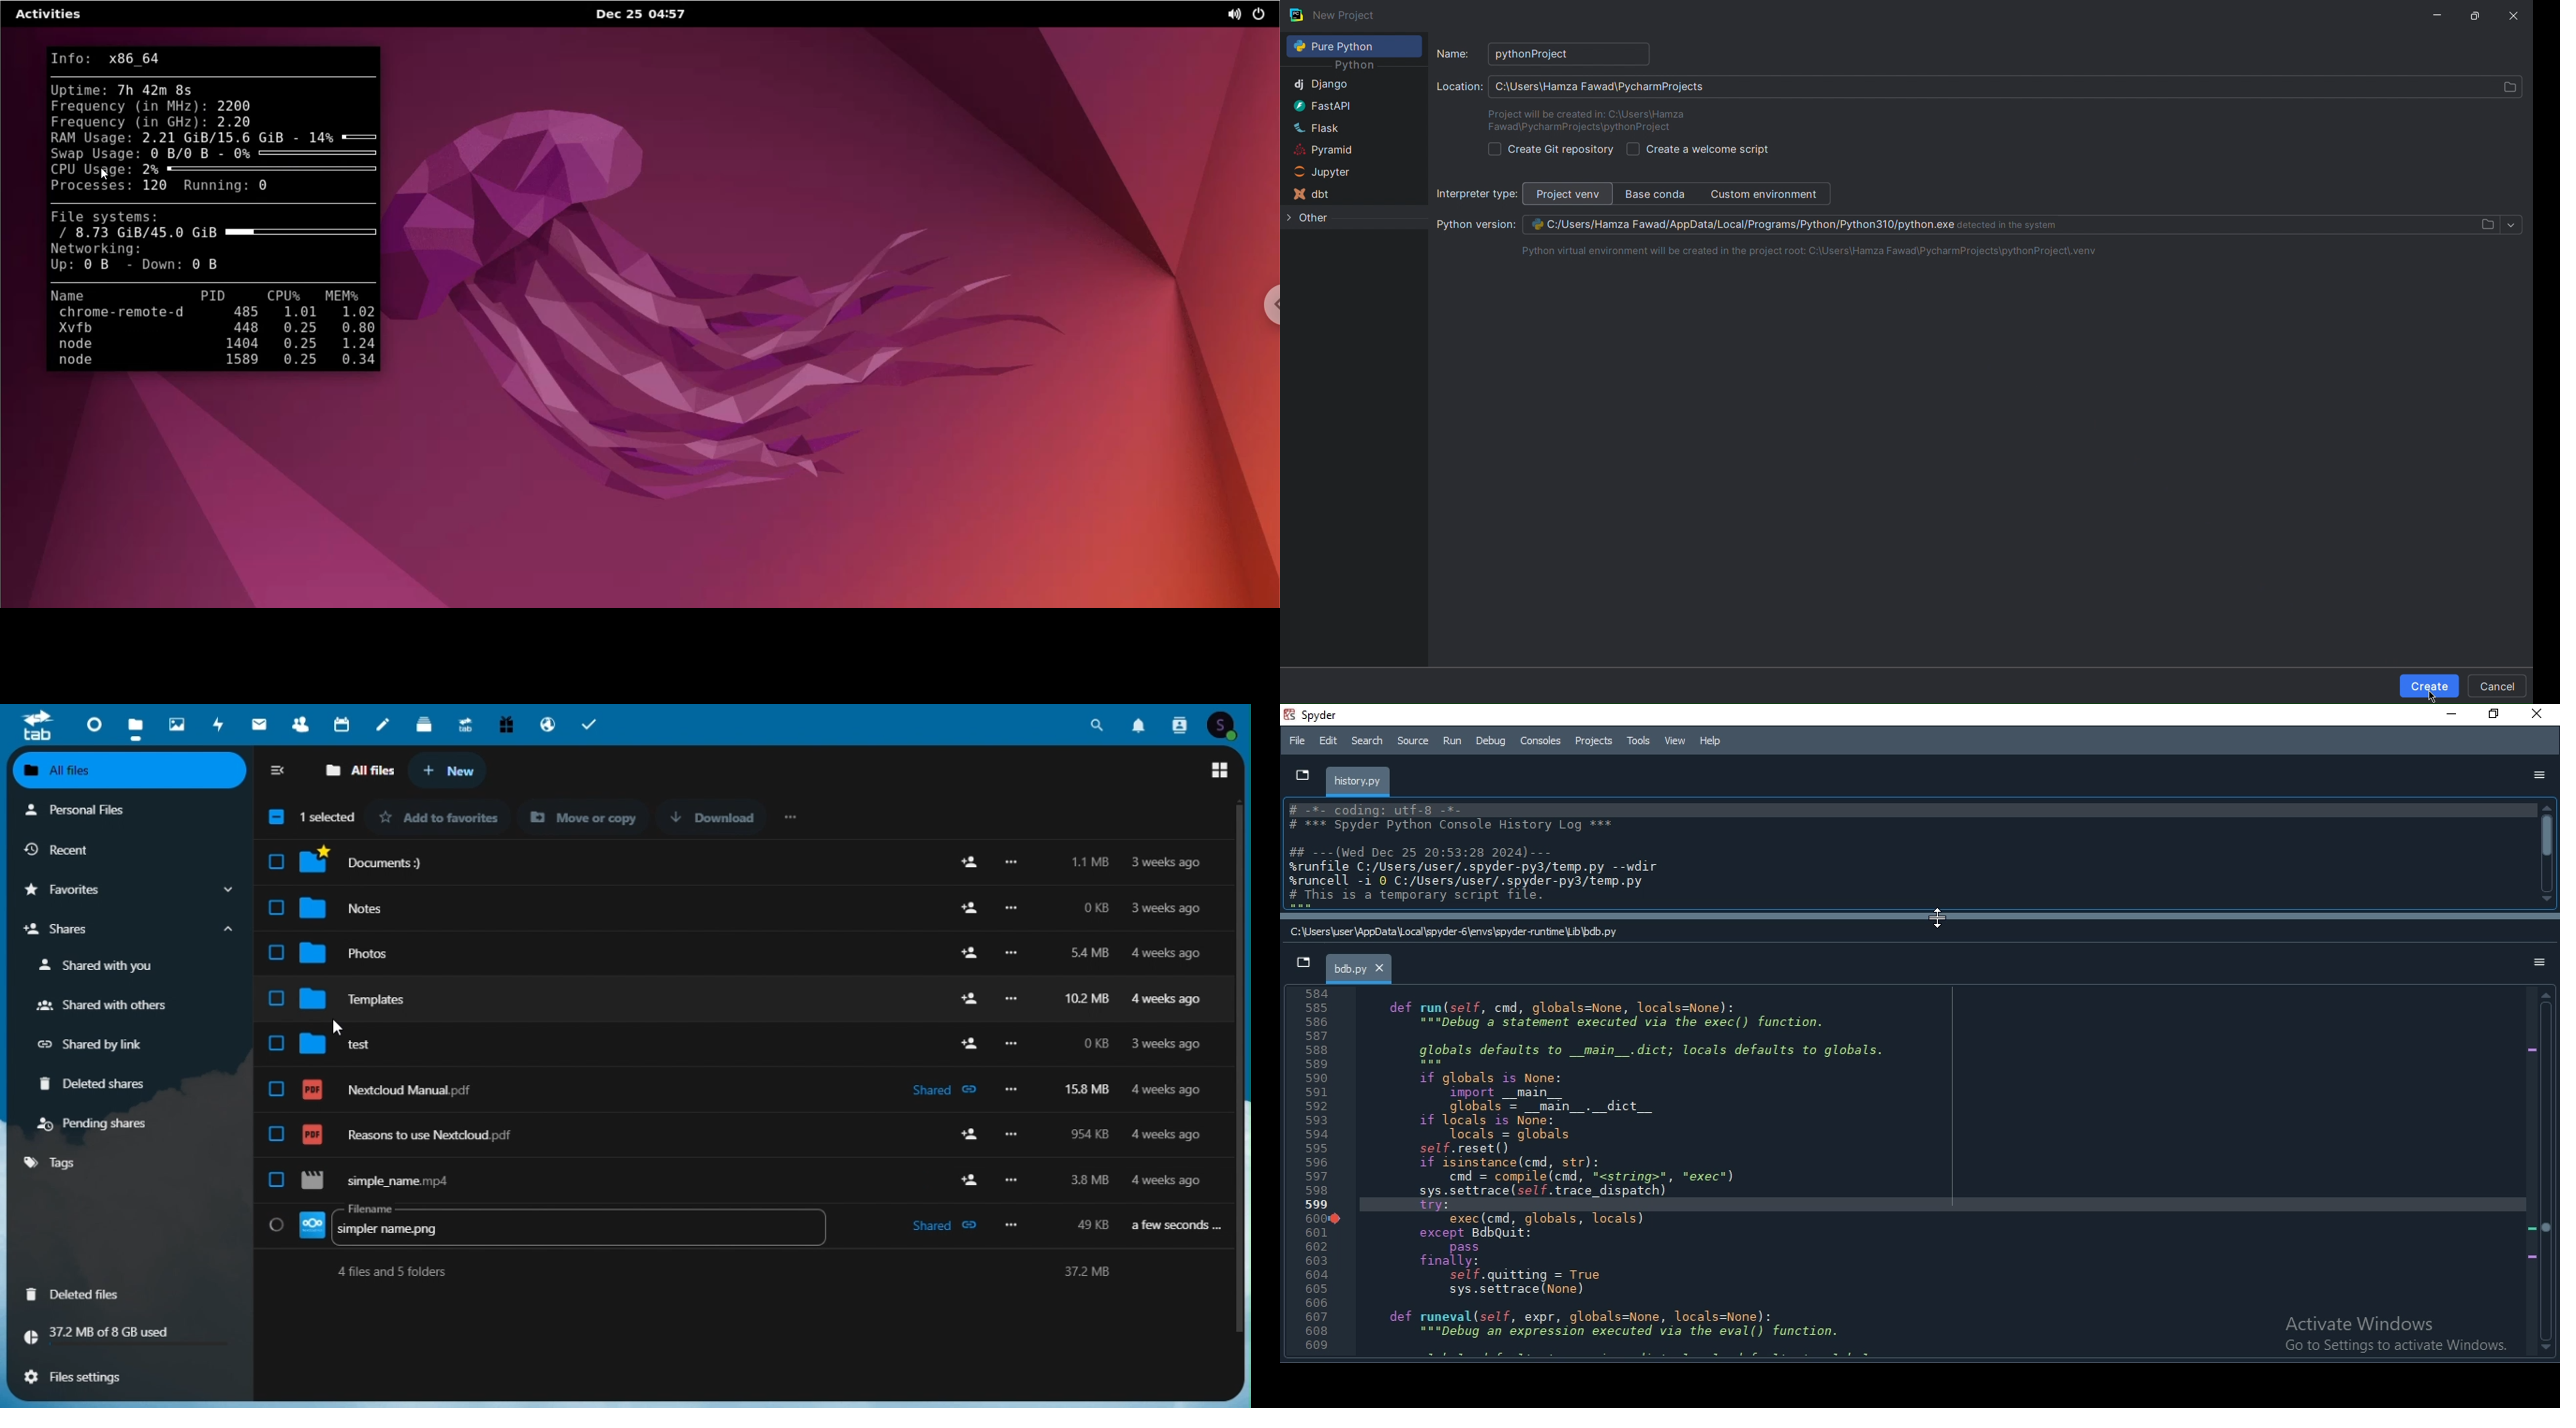  What do you see at coordinates (386, 721) in the screenshot?
I see `notes` at bounding box center [386, 721].